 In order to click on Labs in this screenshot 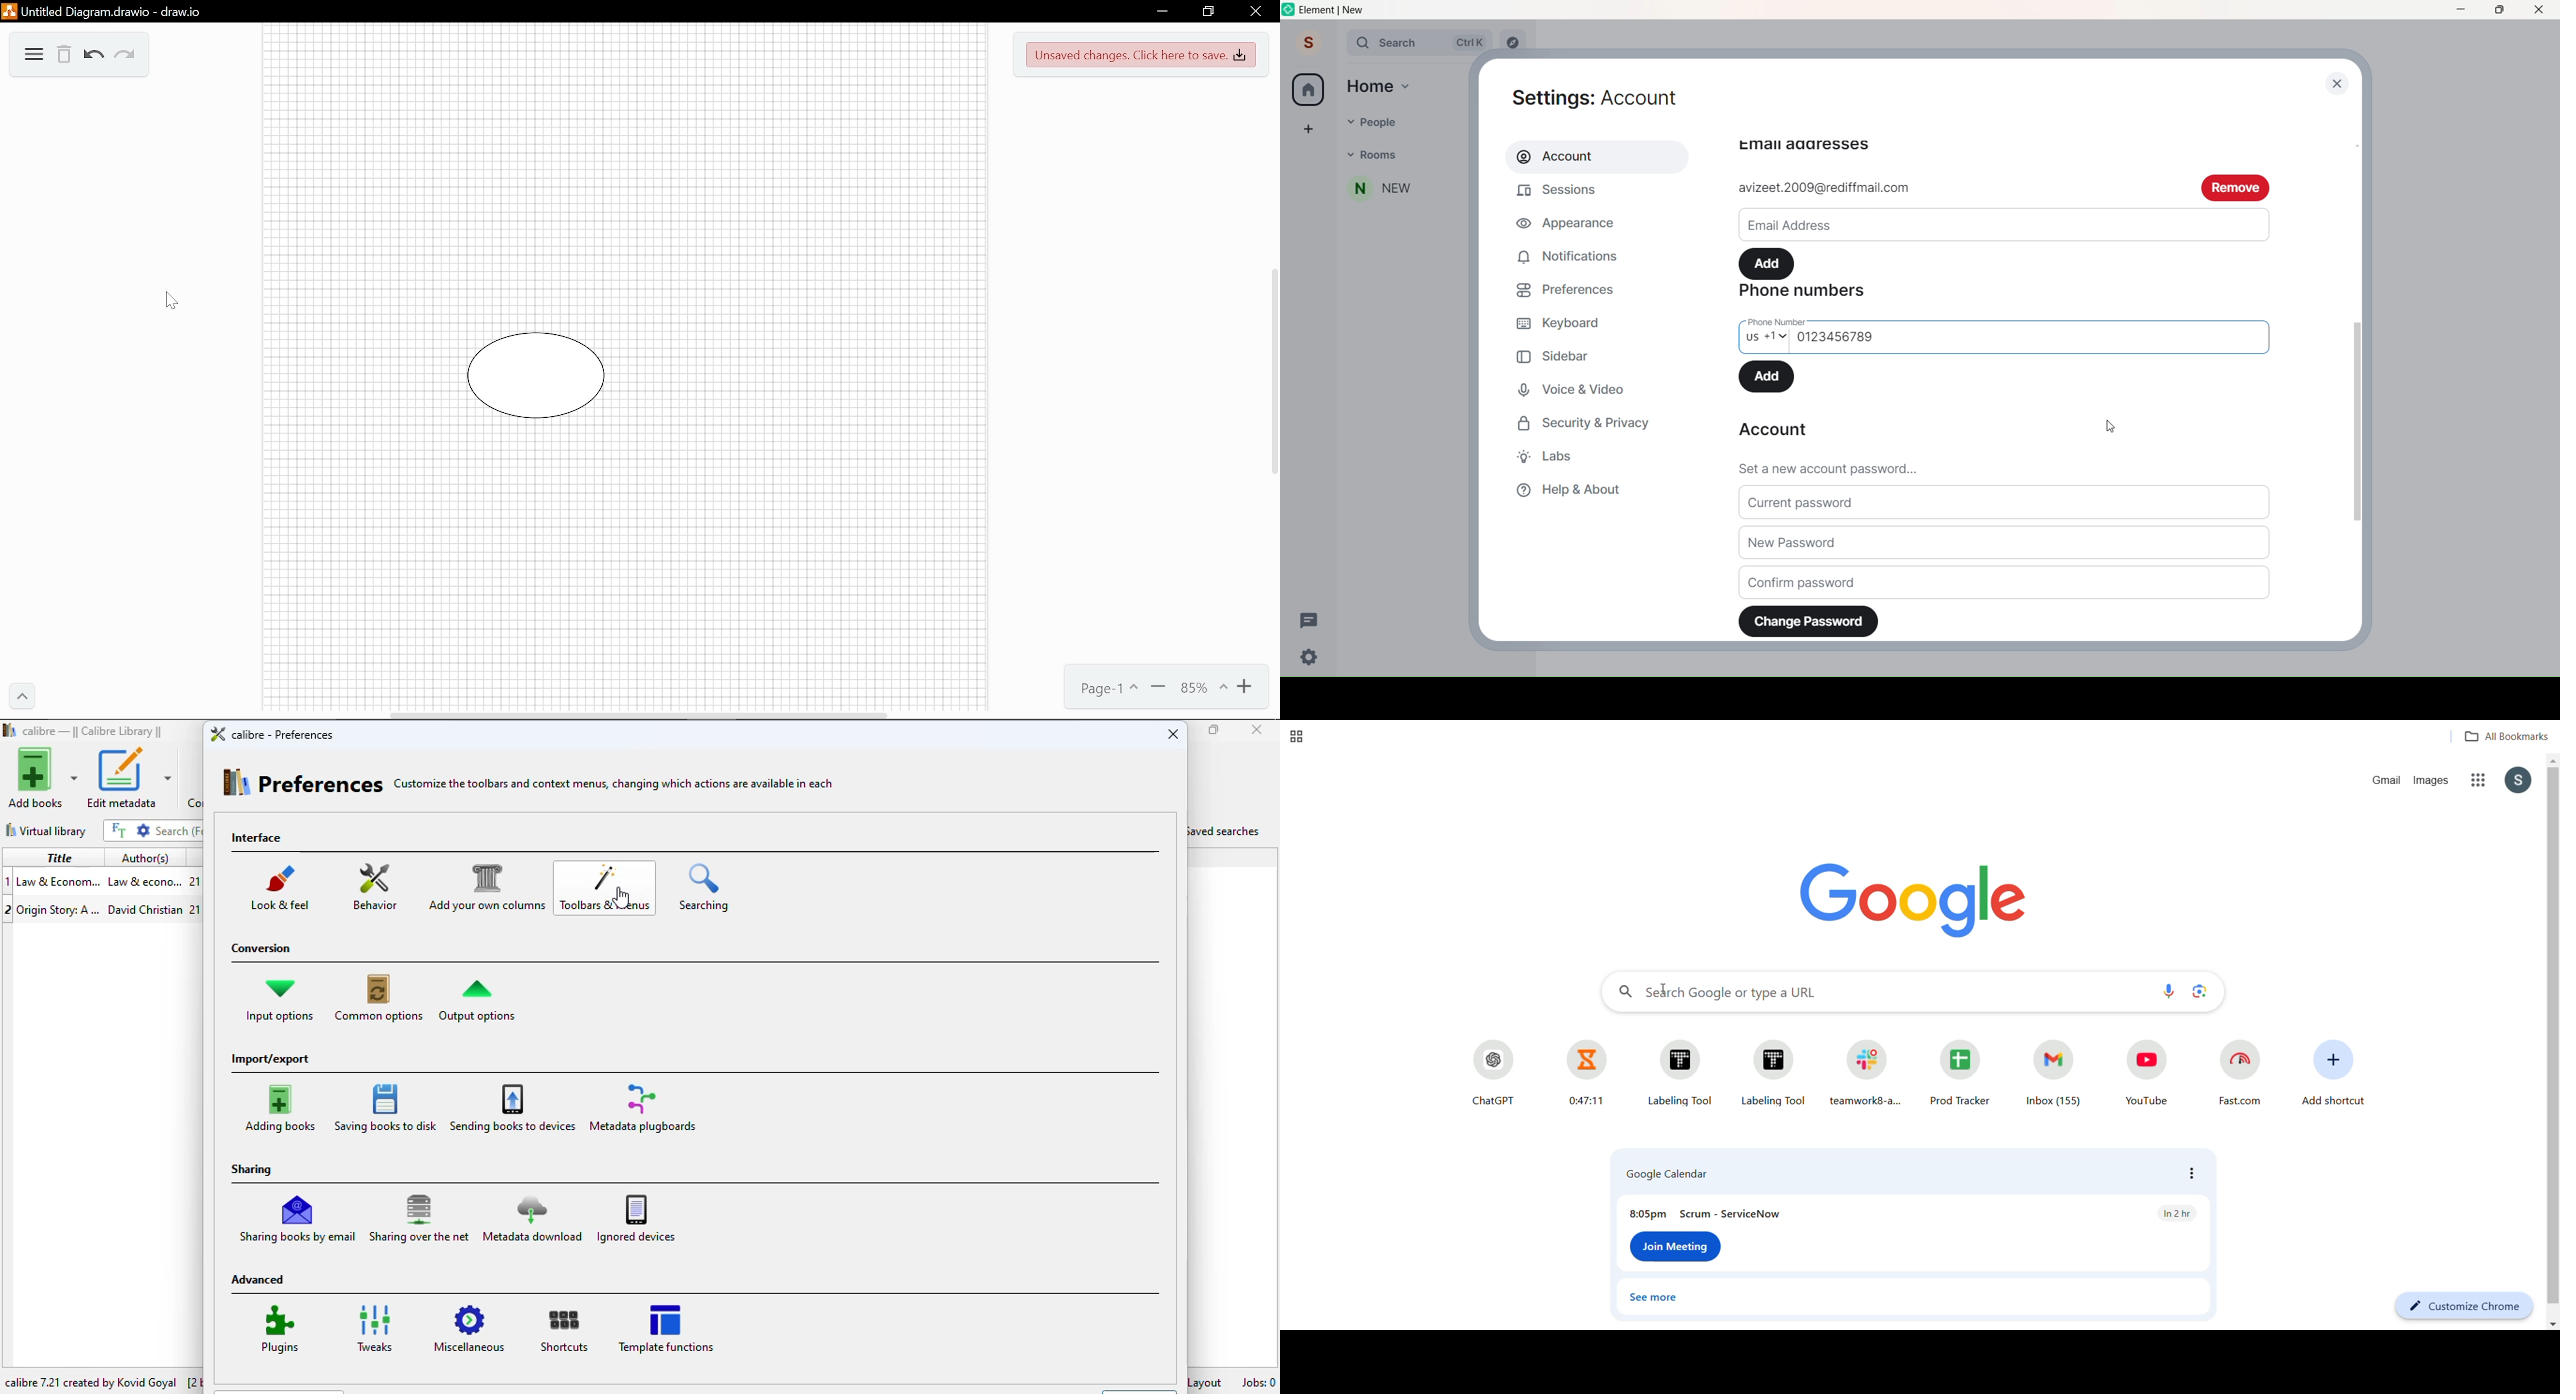, I will do `click(1556, 457)`.